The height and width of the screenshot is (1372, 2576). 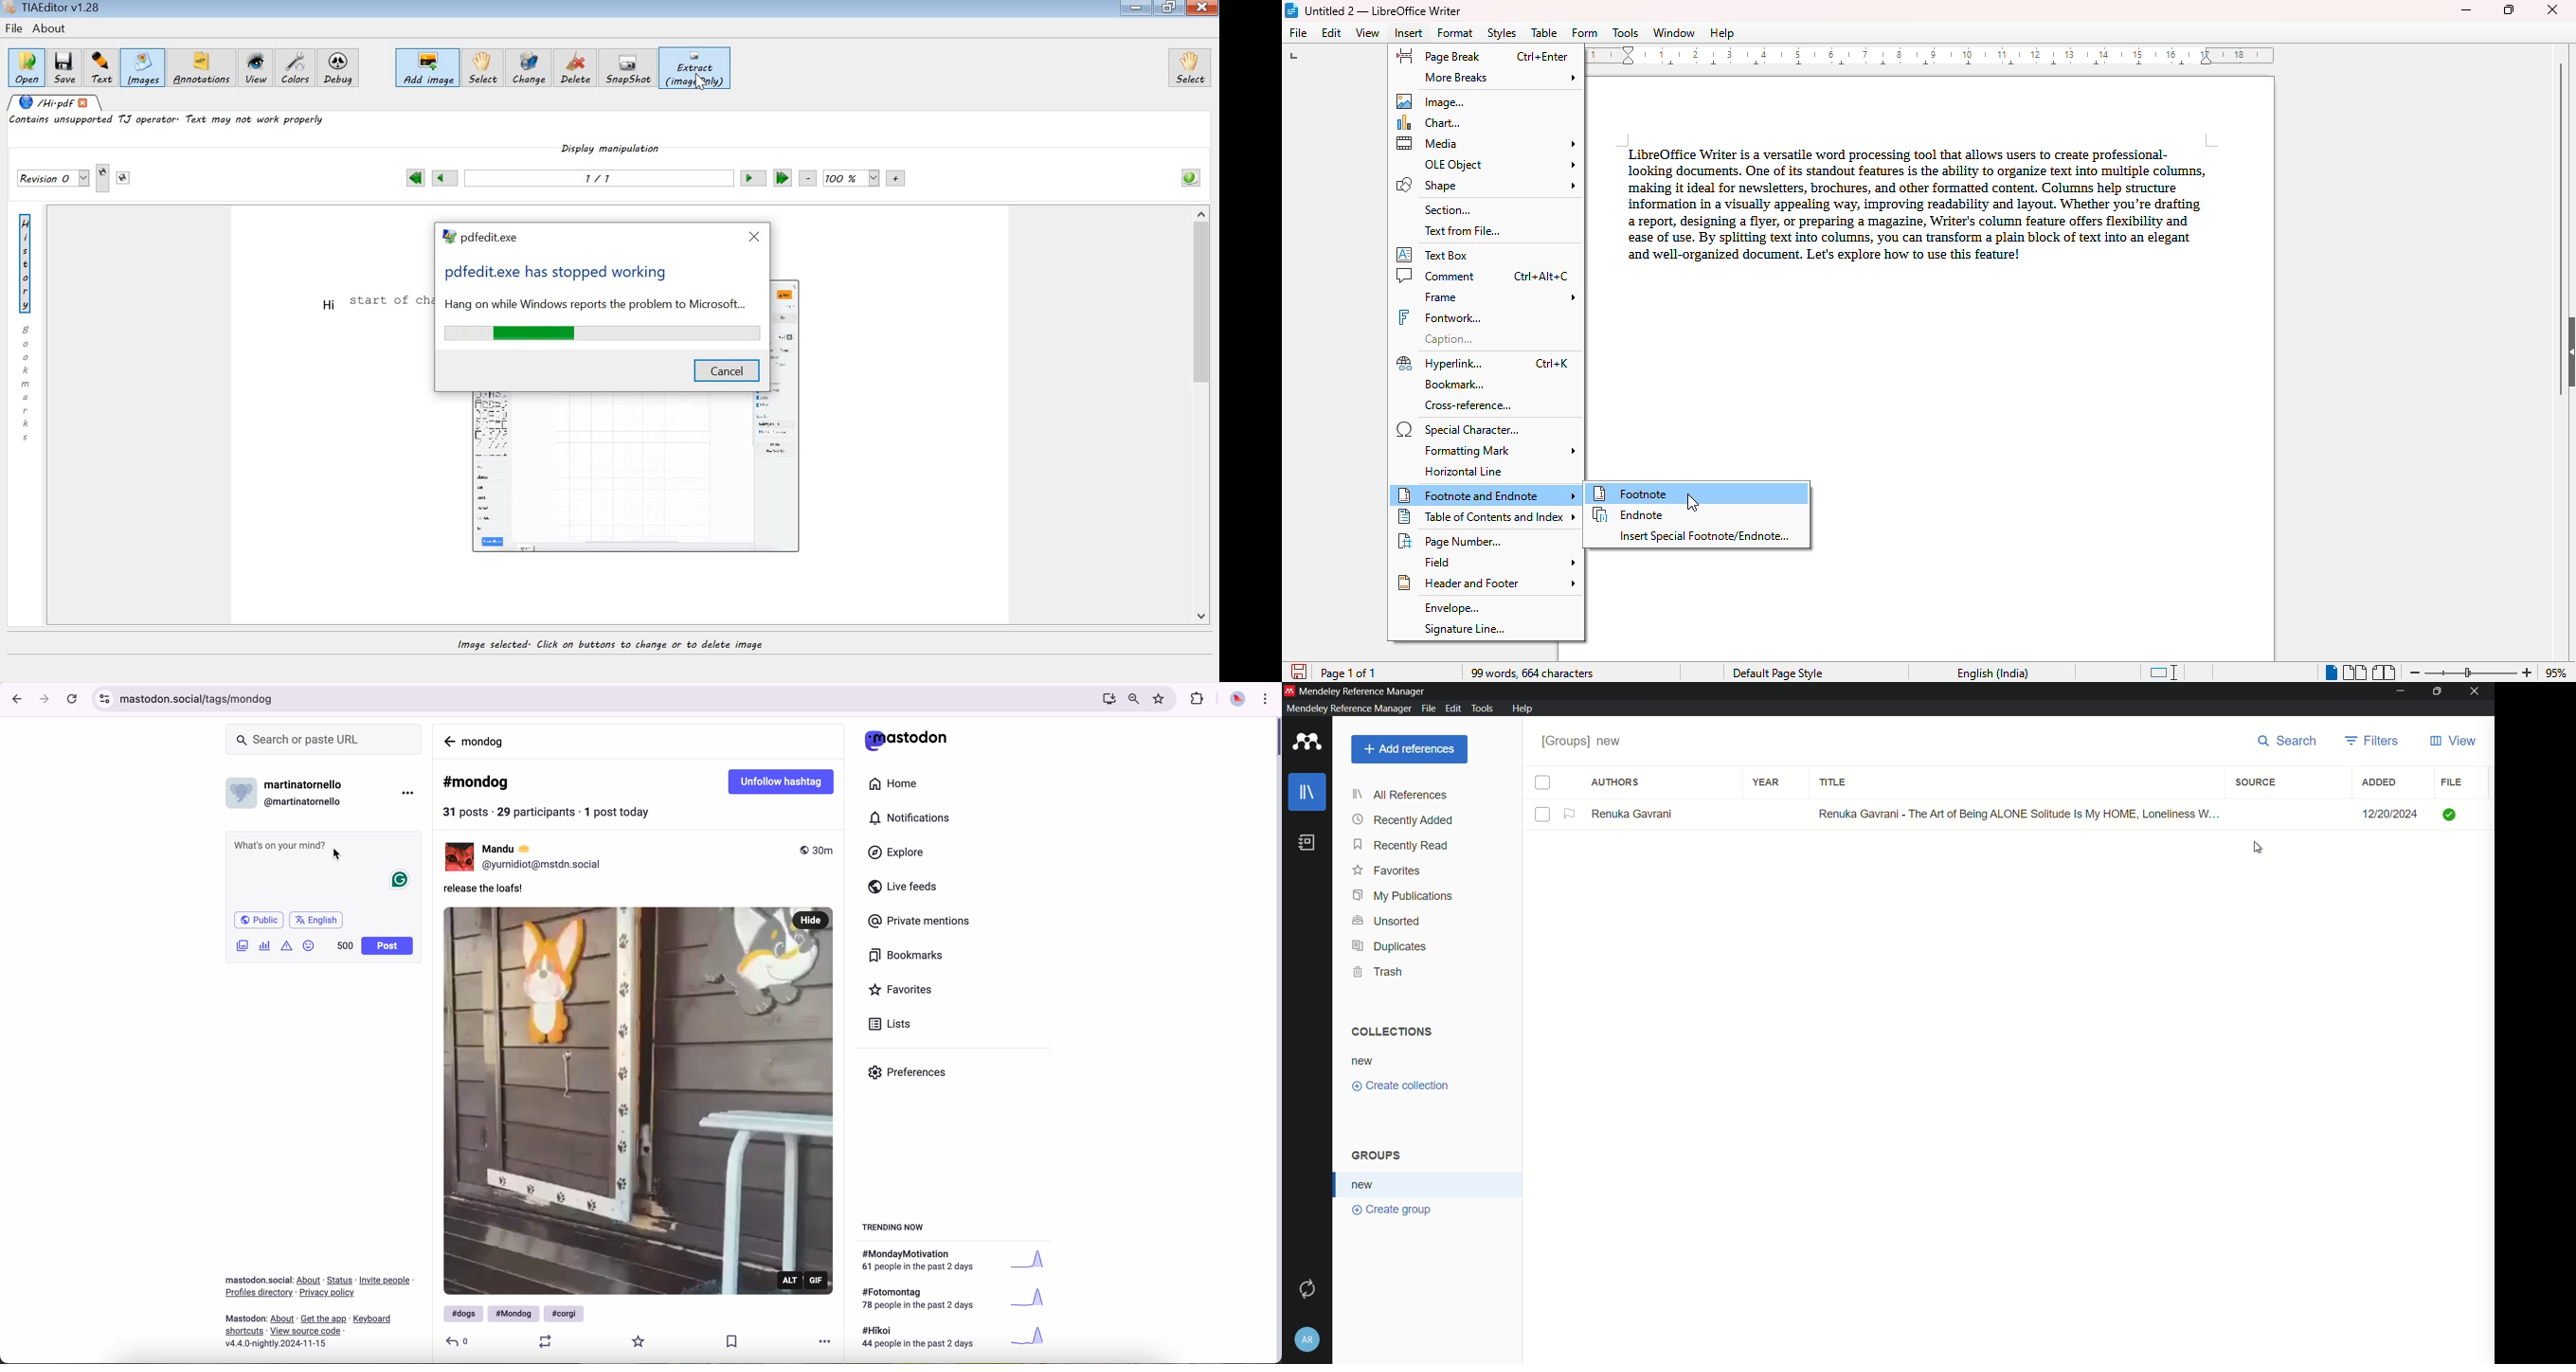 What do you see at coordinates (1498, 165) in the screenshot?
I see `OLE object` at bounding box center [1498, 165].